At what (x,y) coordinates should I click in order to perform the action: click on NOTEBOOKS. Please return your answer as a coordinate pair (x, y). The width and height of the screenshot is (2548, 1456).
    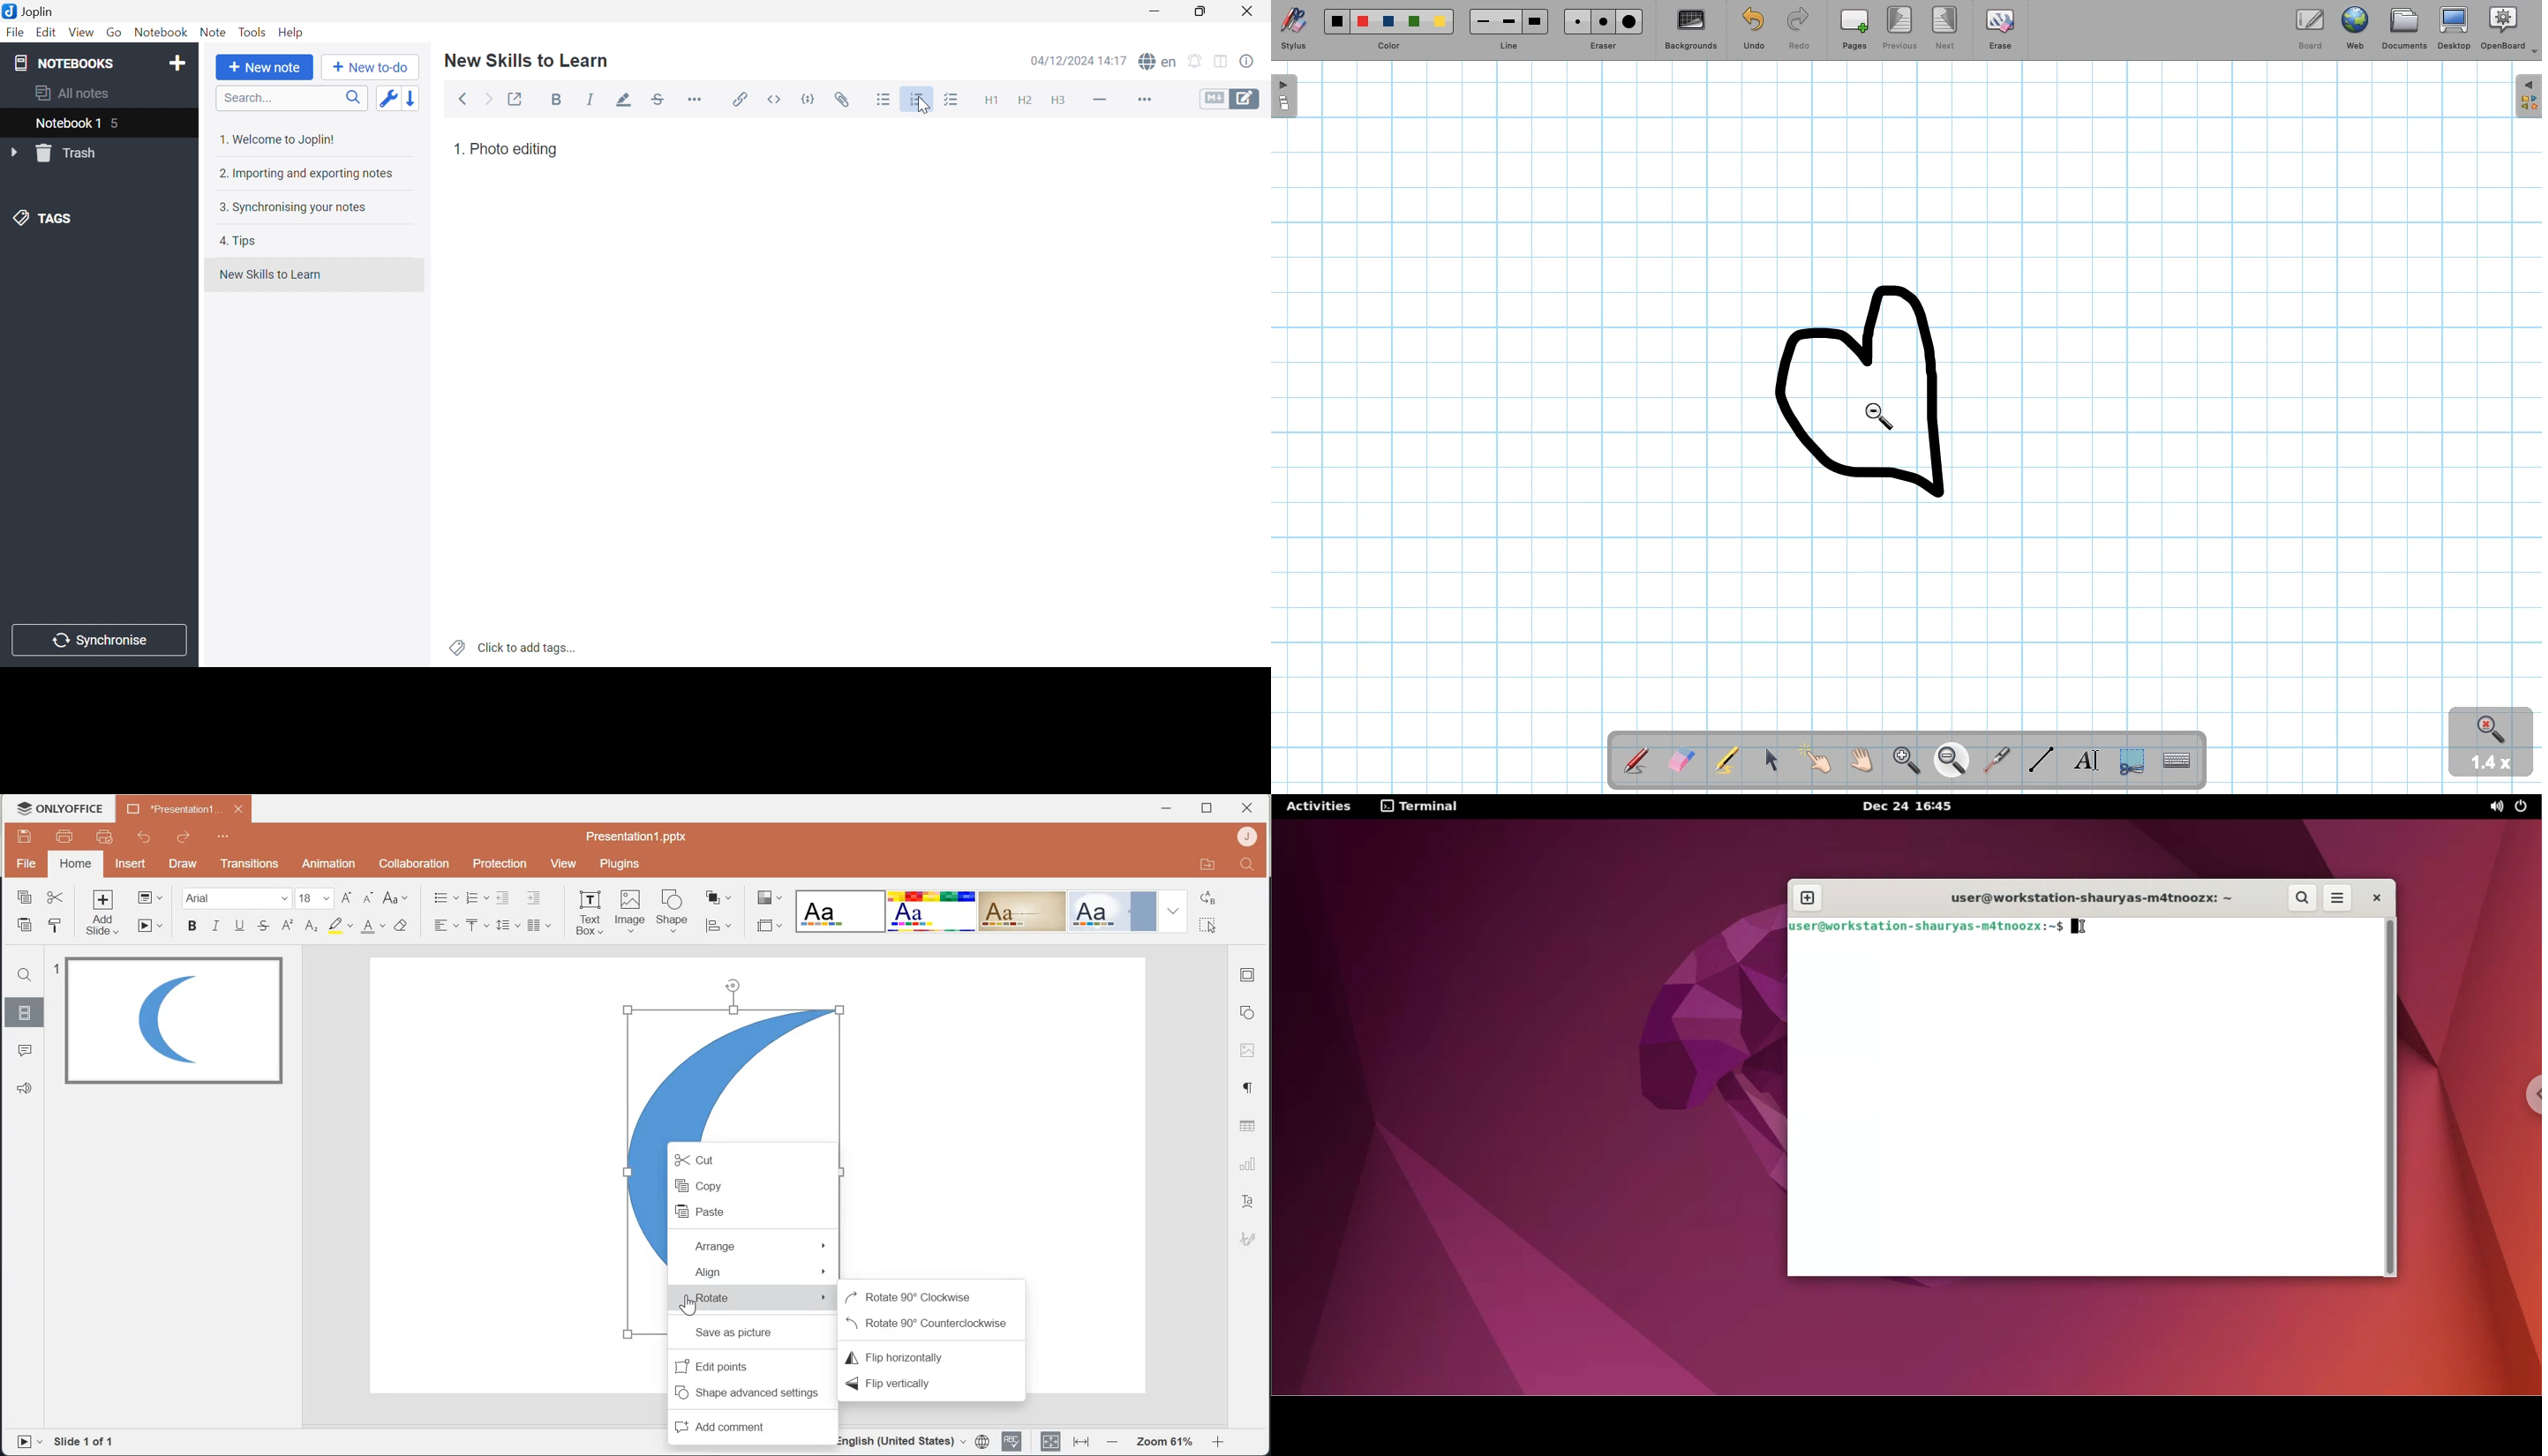
    Looking at the image, I should click on (63, 62).